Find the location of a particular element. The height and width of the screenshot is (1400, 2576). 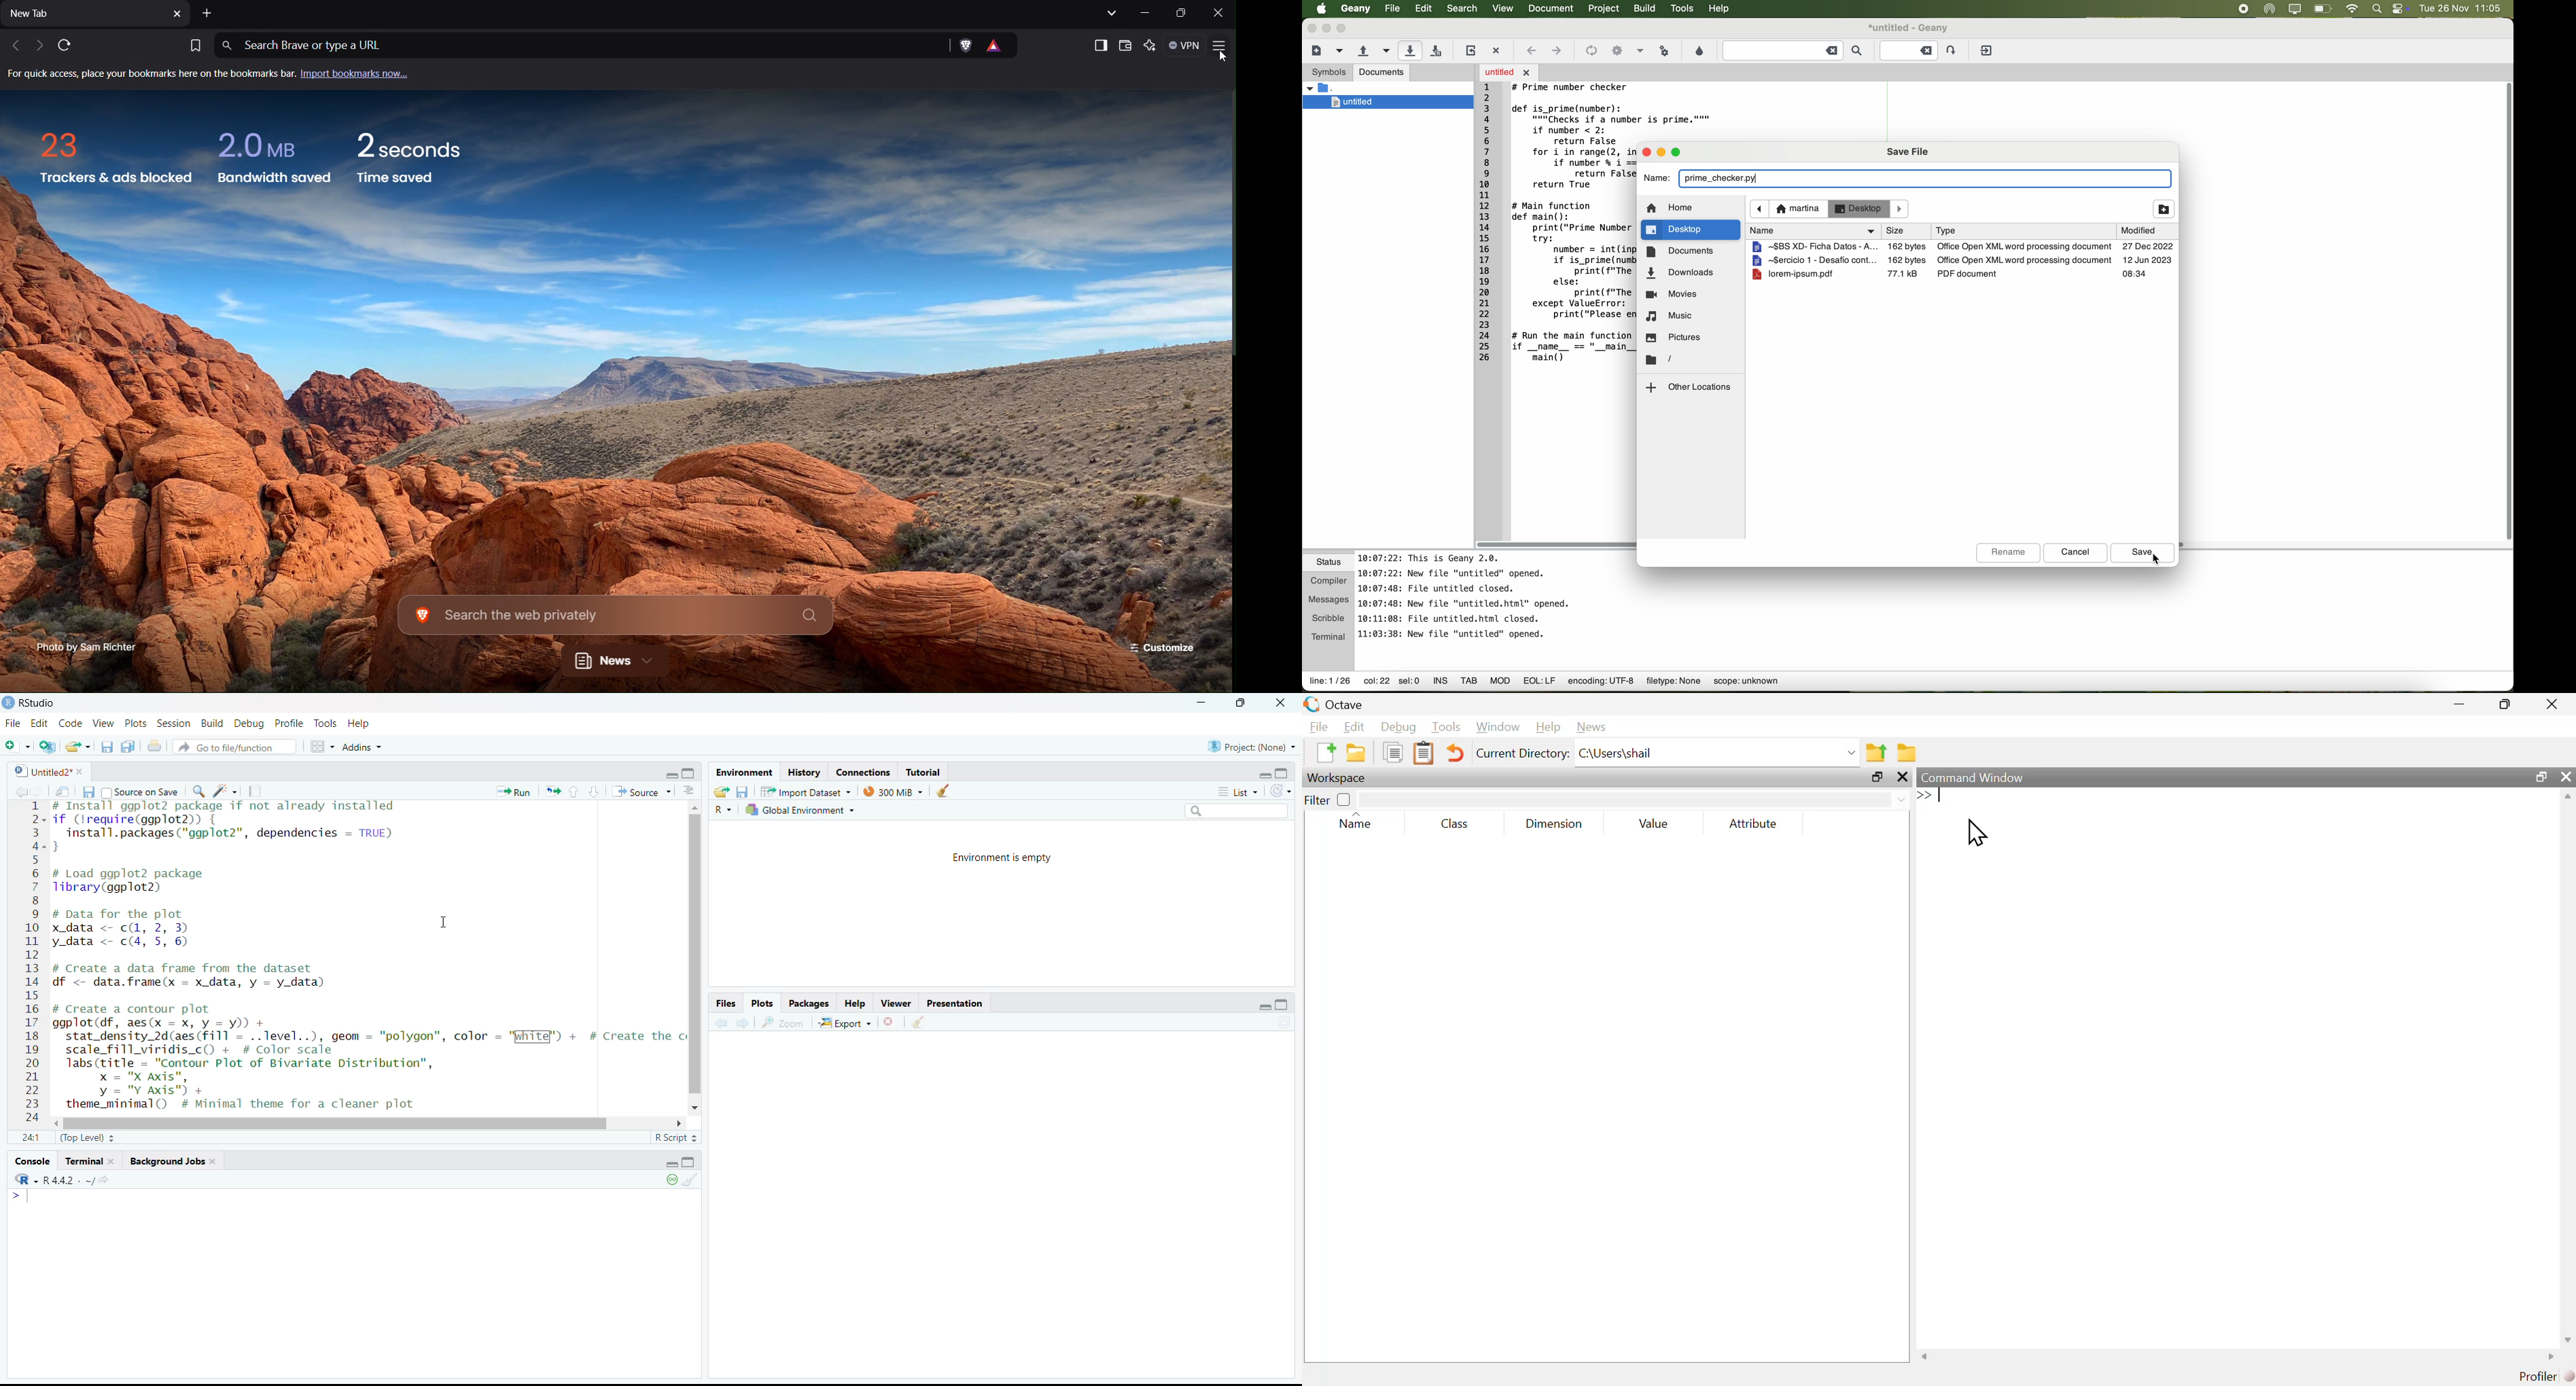

Wallet is located at coordinates (1124, 45).